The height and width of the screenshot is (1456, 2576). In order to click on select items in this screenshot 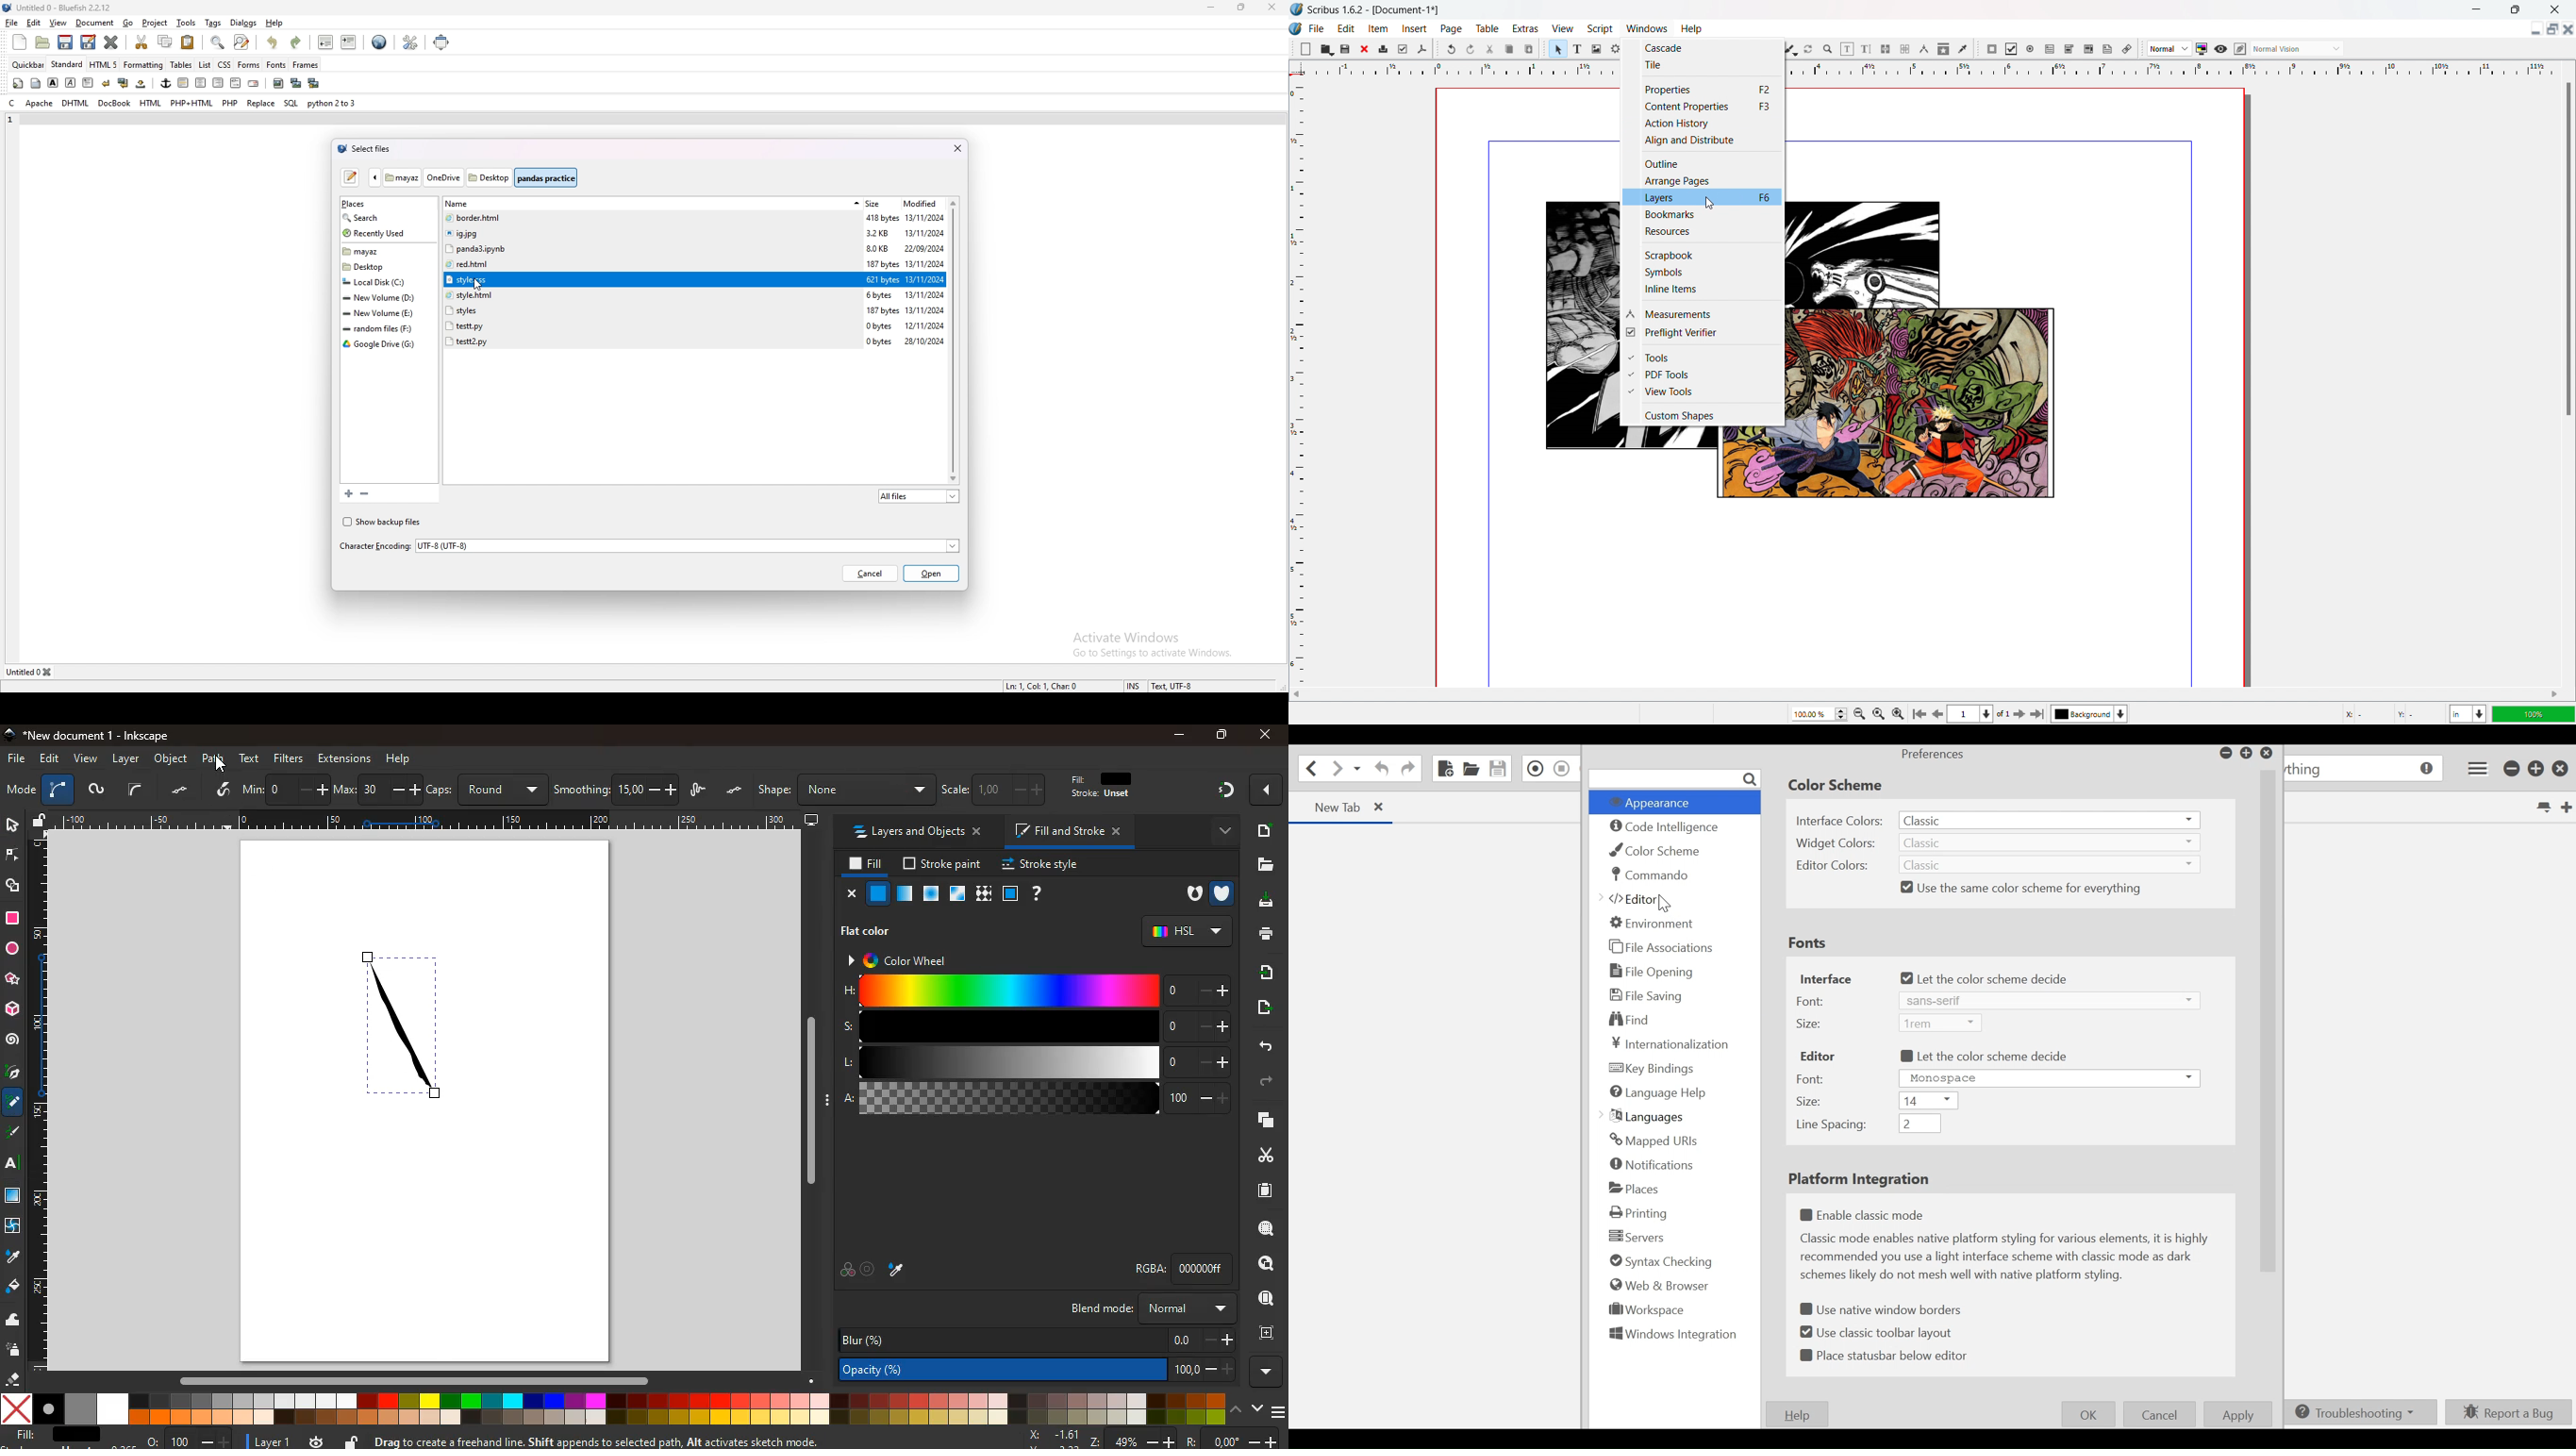, I will do `click(1559, 49)`.